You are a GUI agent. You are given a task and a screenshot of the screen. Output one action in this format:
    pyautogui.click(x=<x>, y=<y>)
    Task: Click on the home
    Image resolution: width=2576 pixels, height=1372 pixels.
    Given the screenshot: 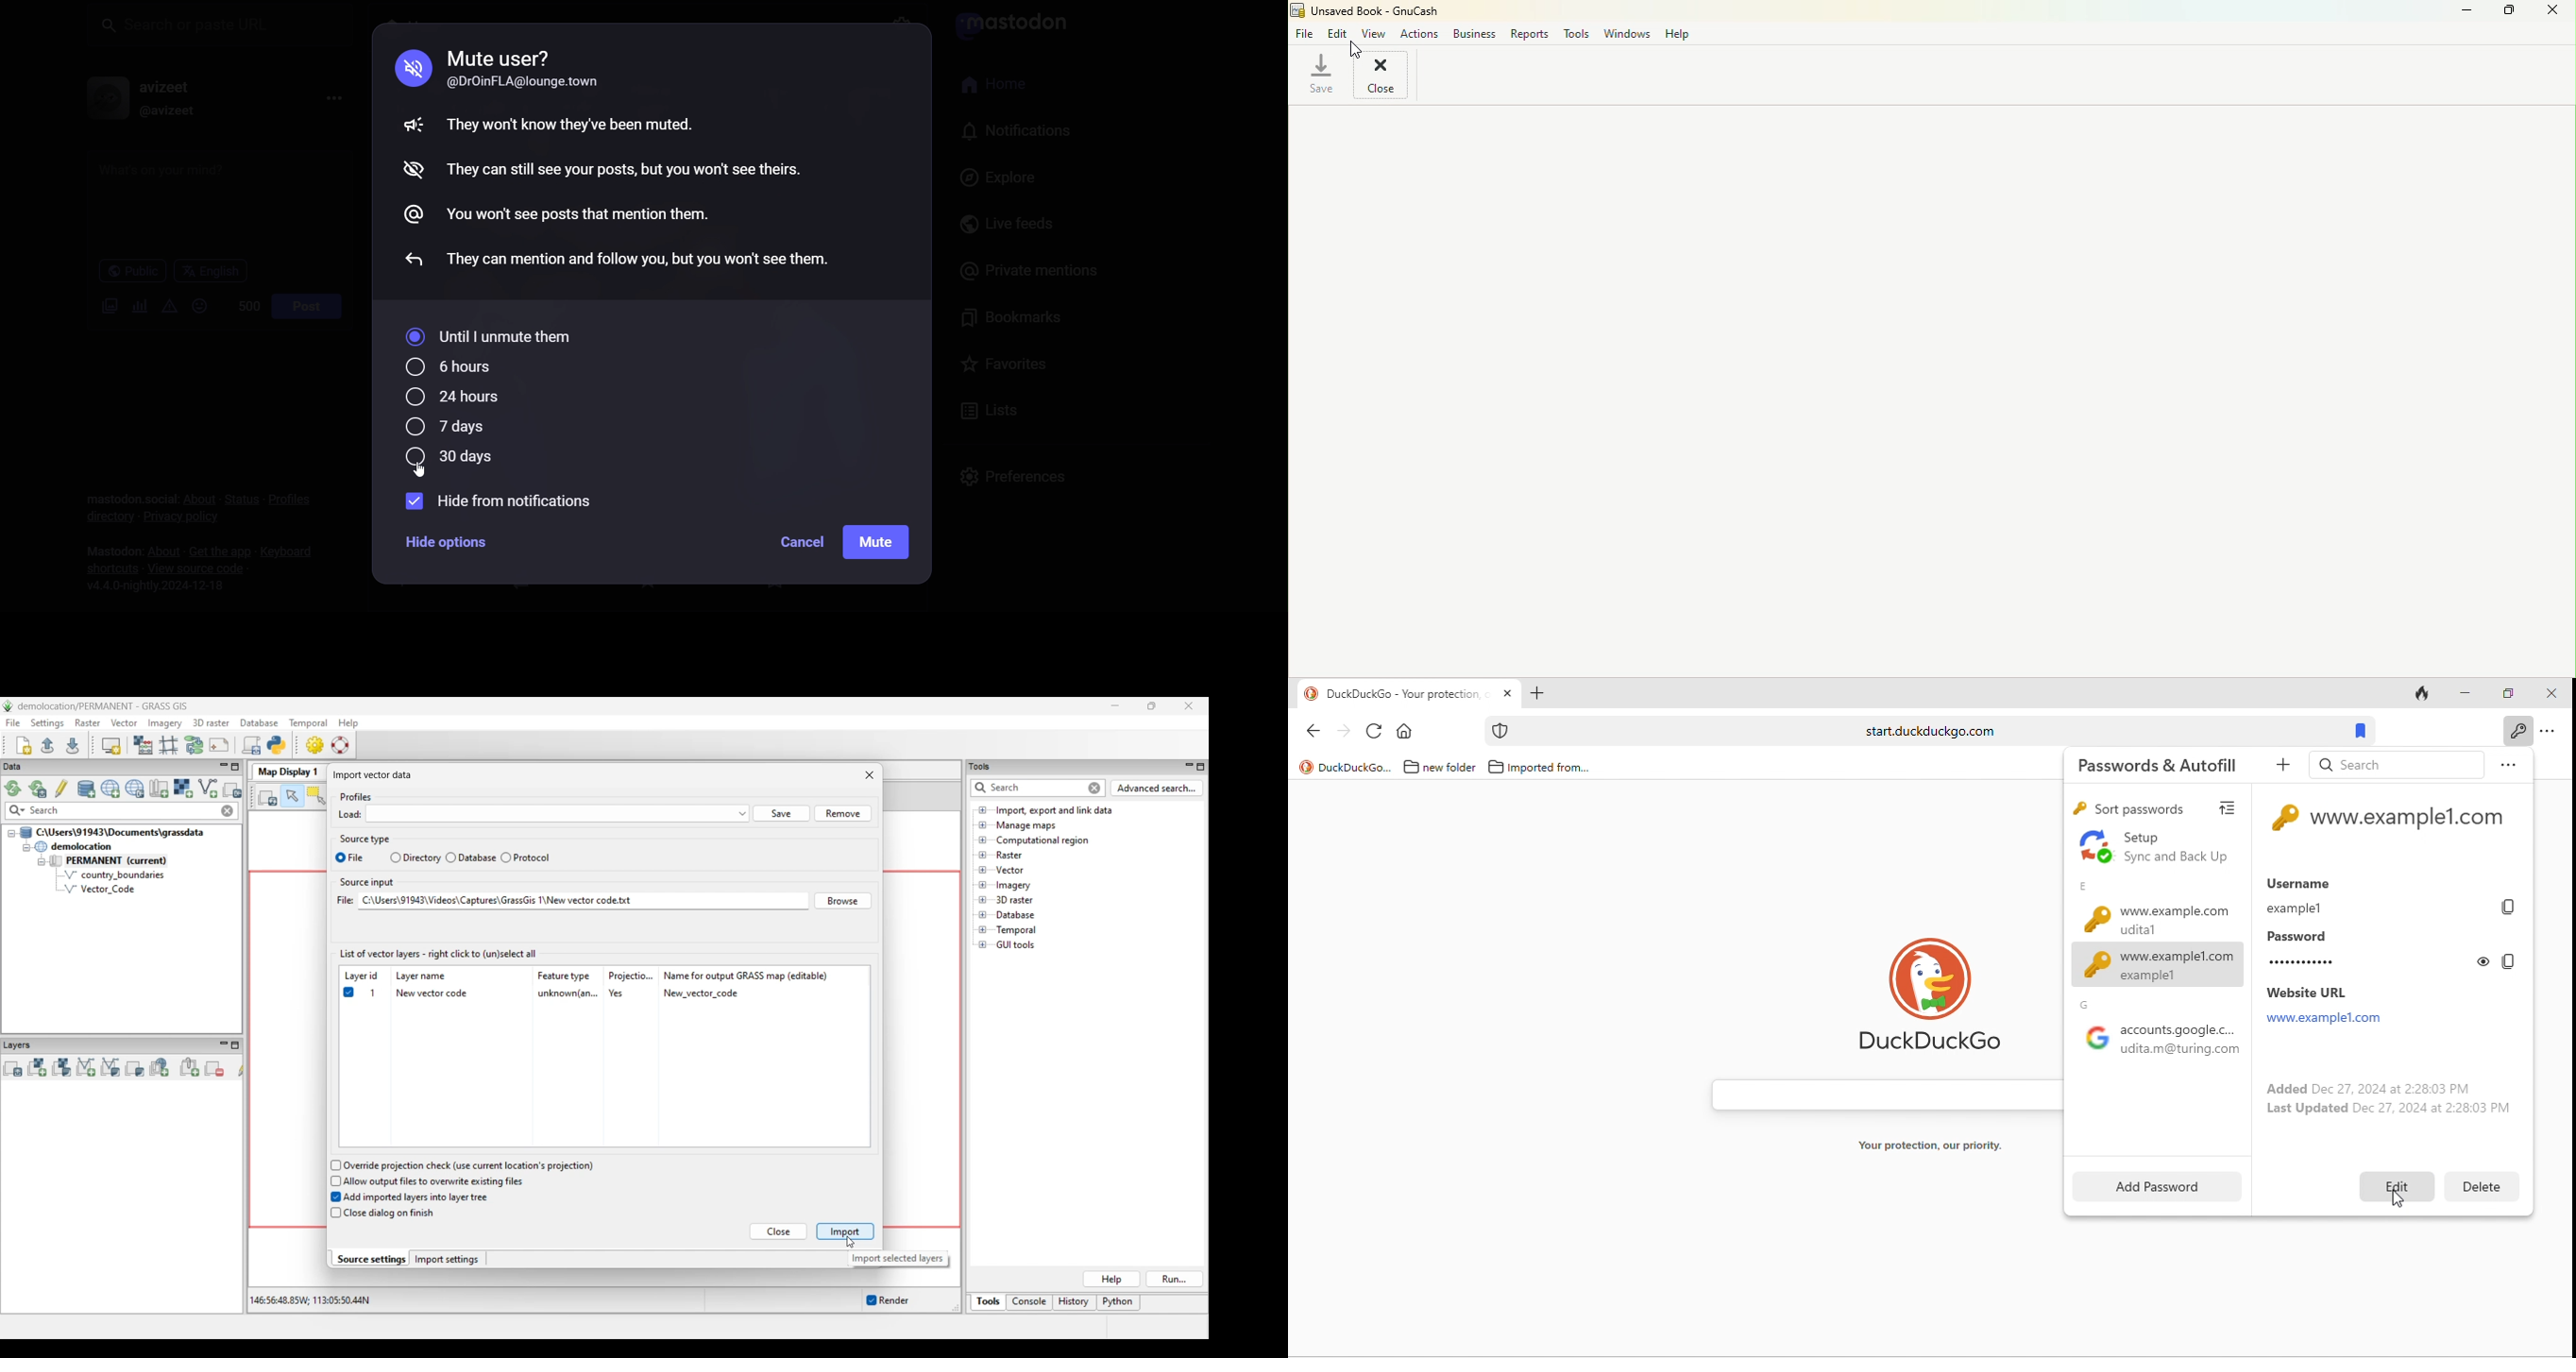 What is the action you would take?
    pyautogui.click(x=1409, y=730)
    